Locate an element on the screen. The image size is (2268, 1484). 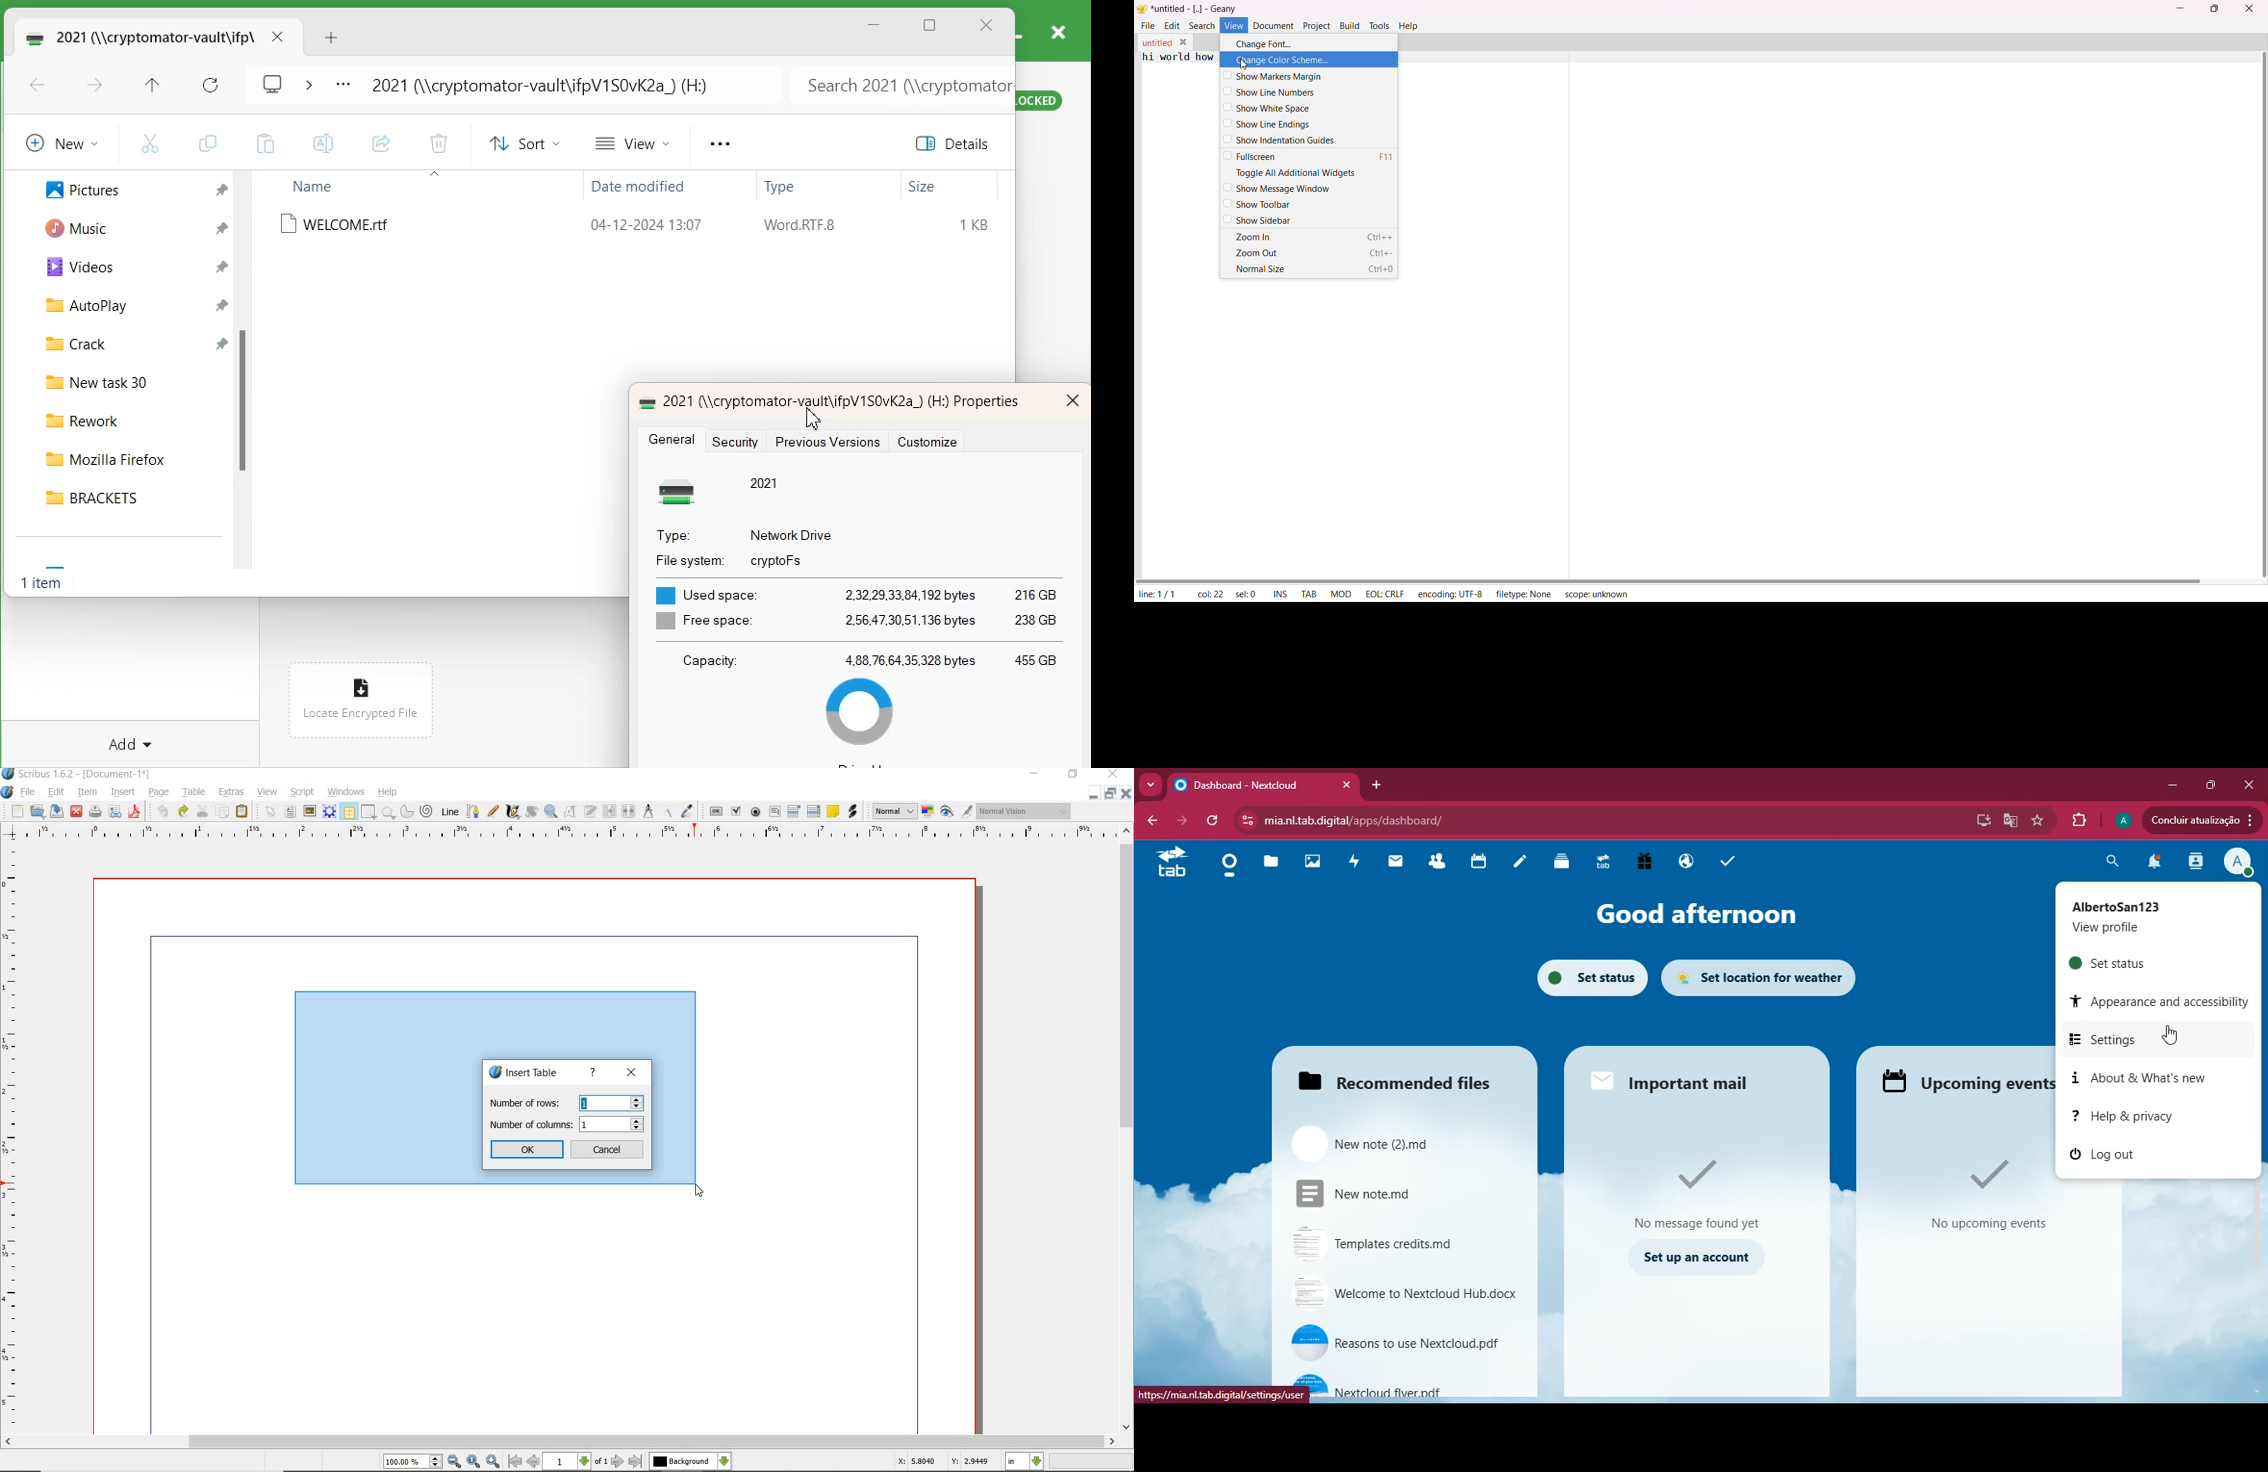
number of rows is located at coordinates (564, 1103).